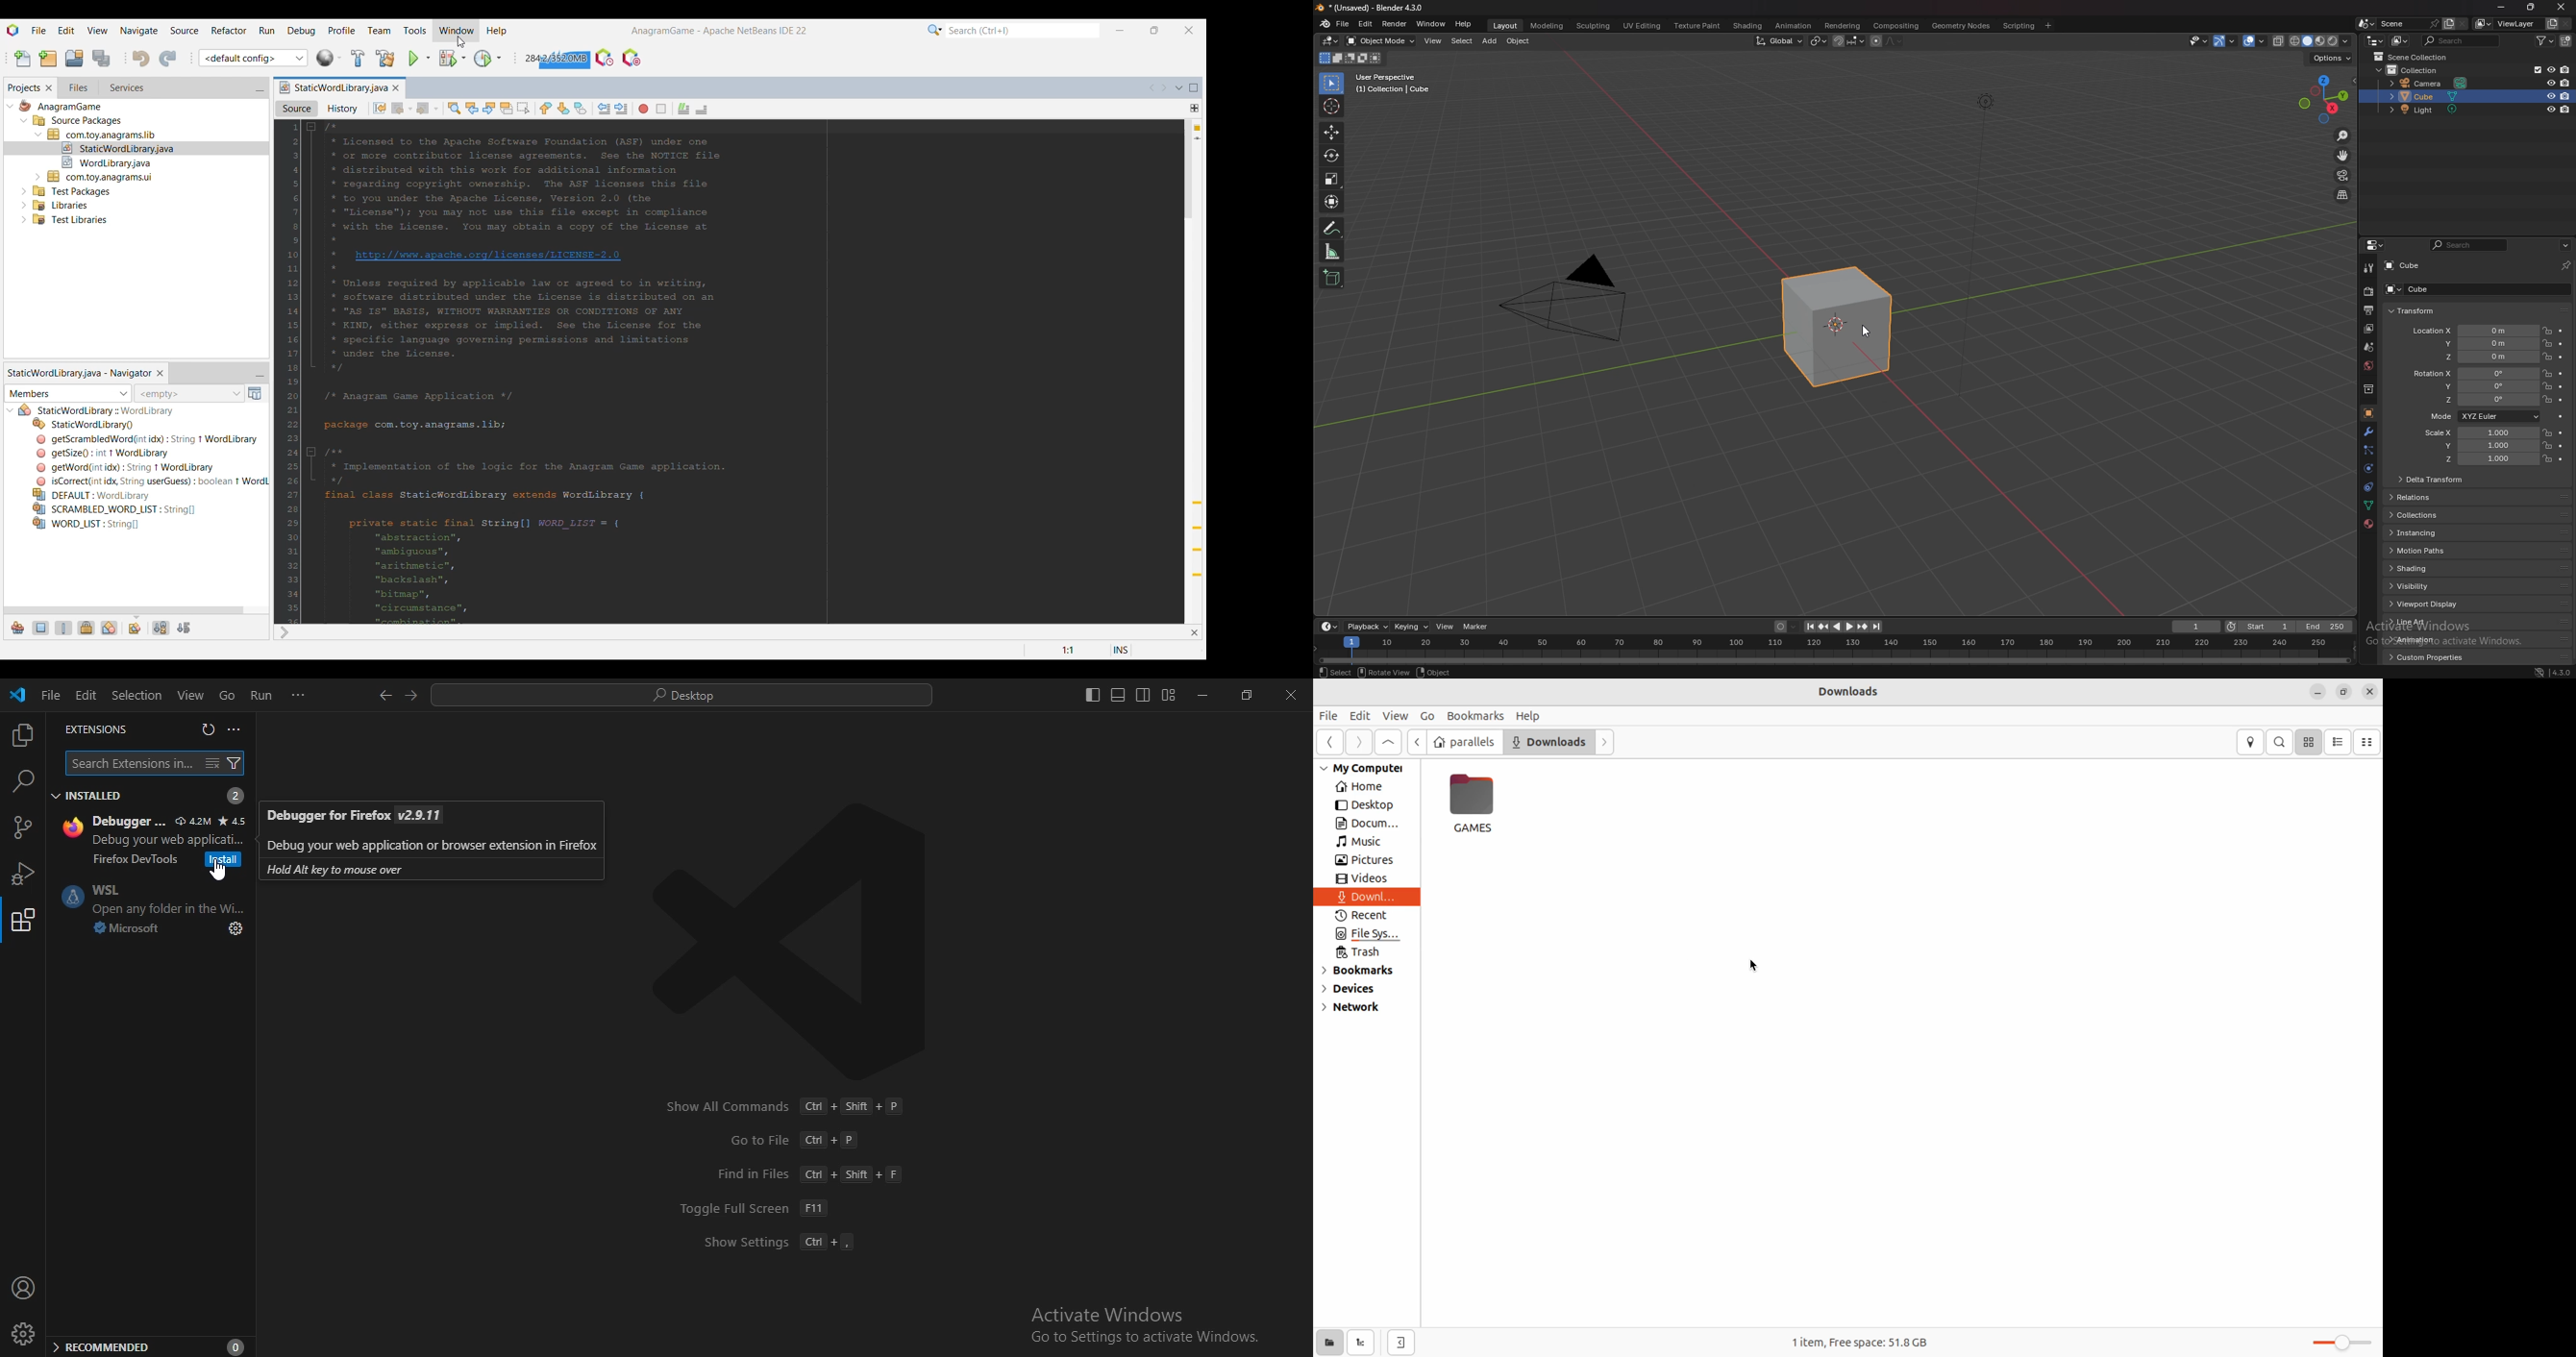  Describe the element at coordinates (1810, 627) in the screenshot. I see `jump to endpoint` at that location.